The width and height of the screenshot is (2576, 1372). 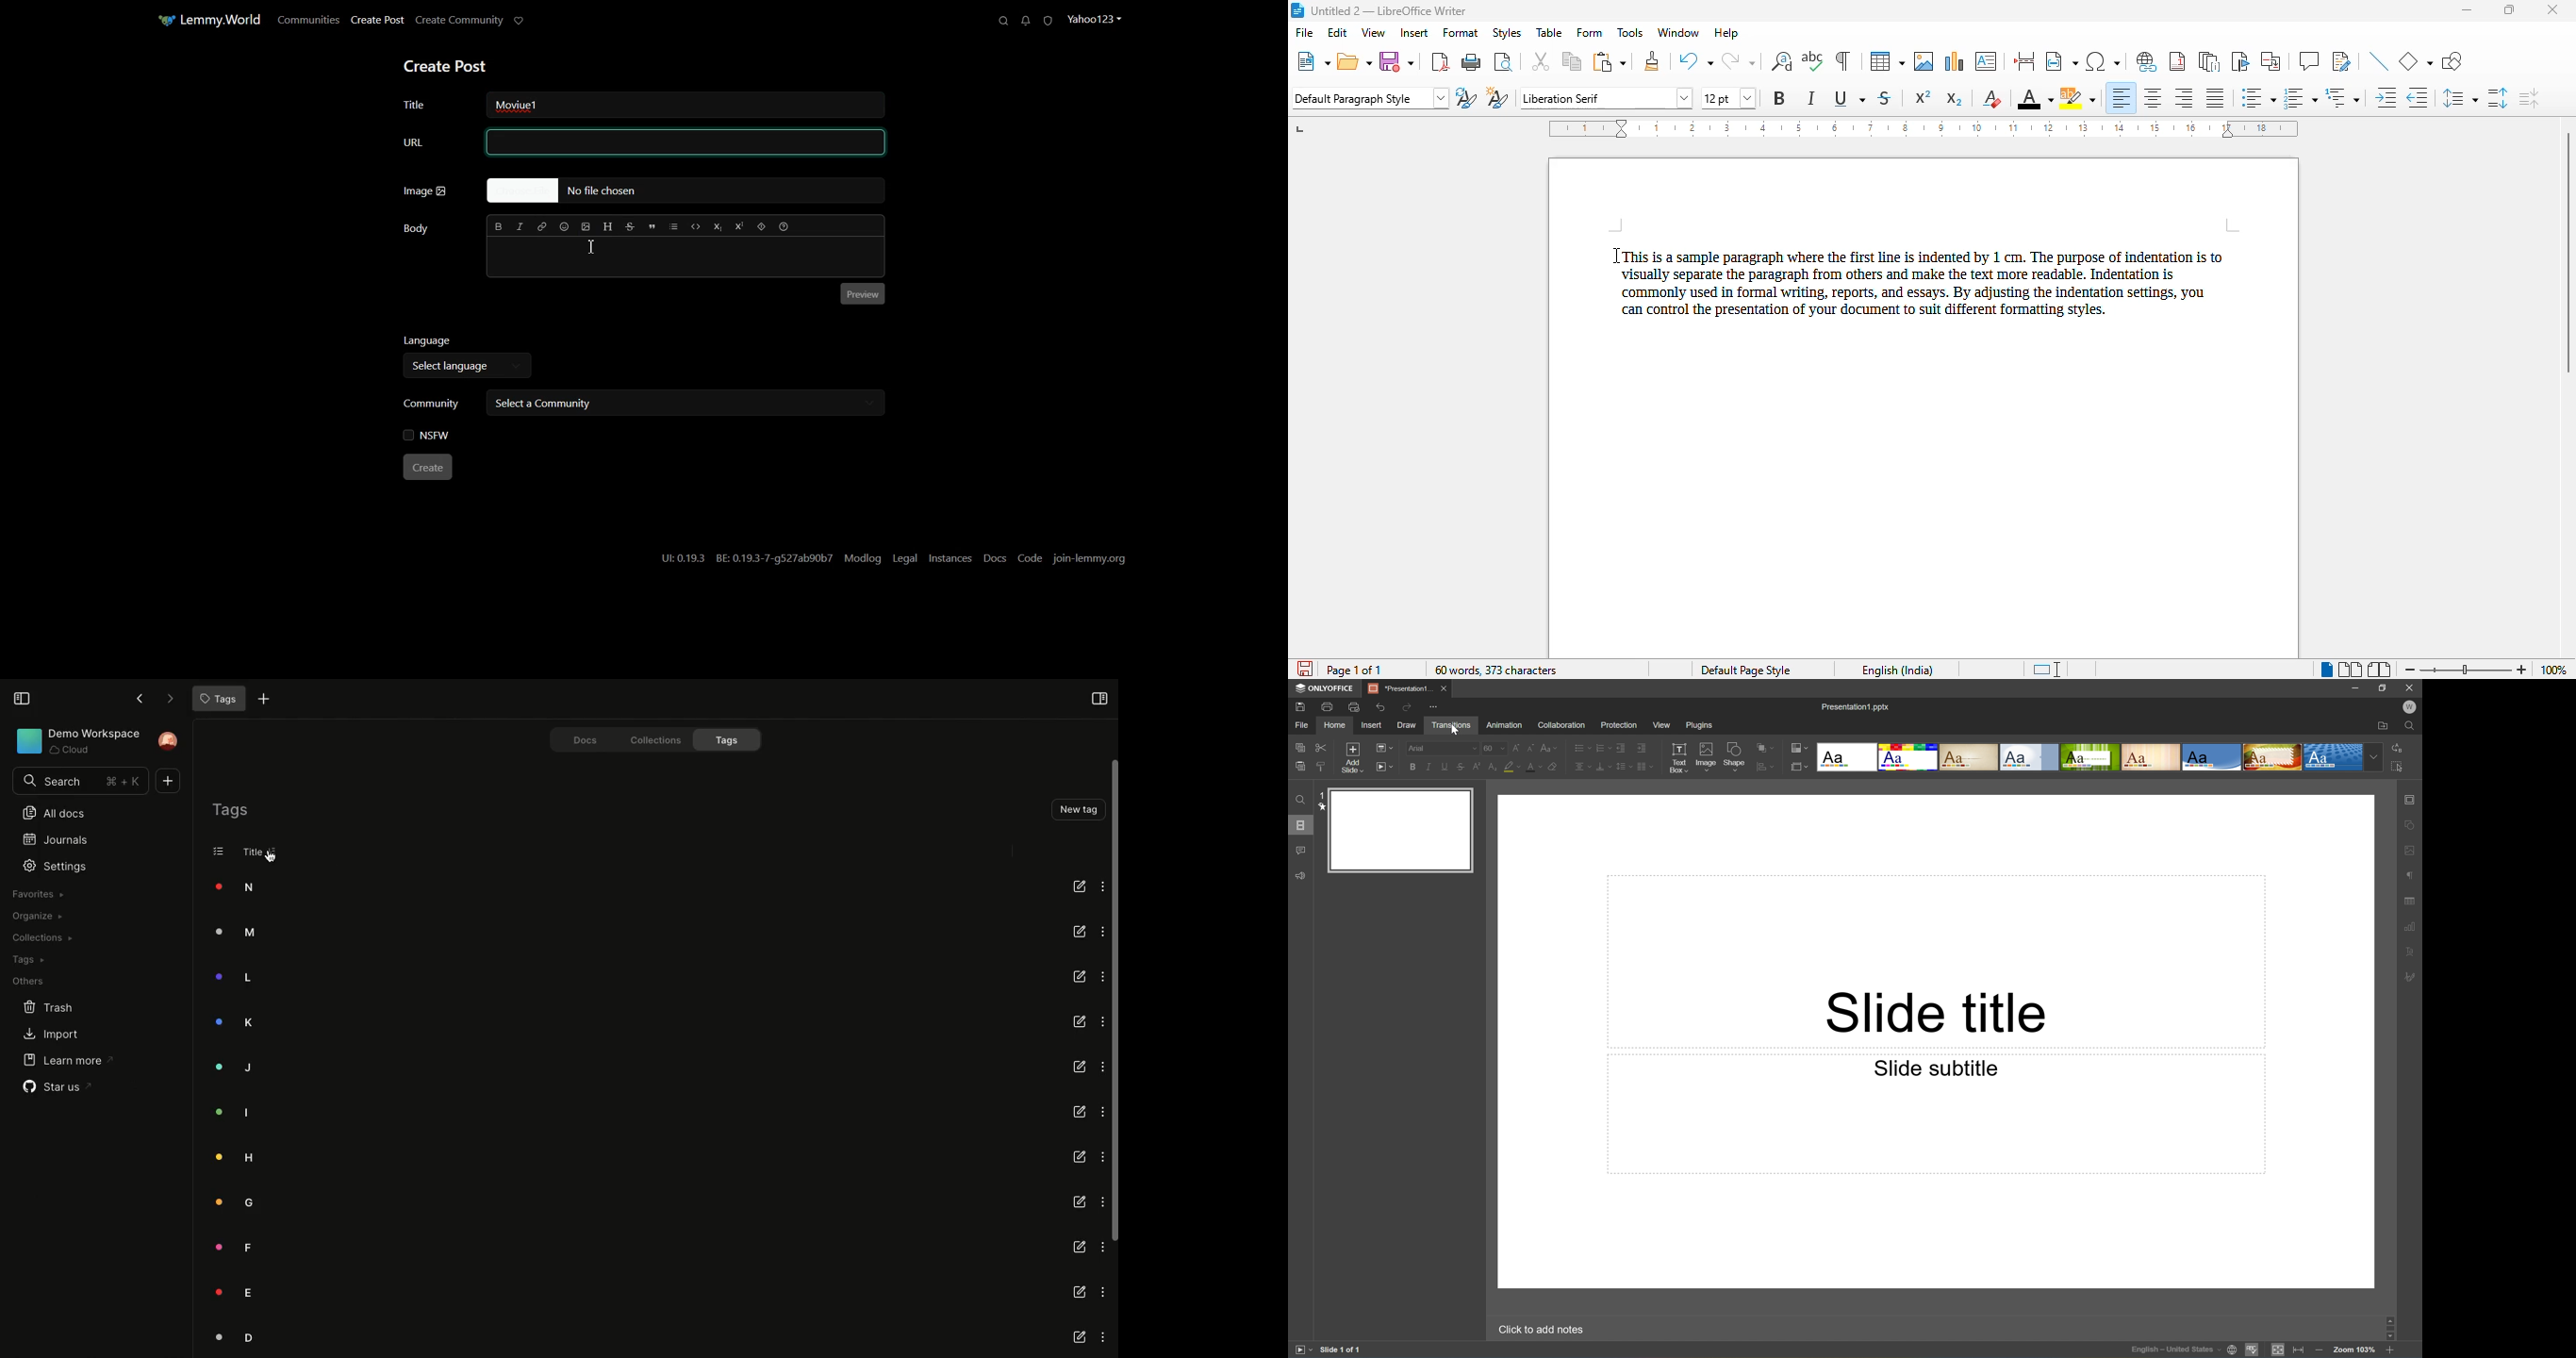 What do you see at coordinates (1313, 61) in the screenshot?
I see `new` at bounding box center [1313, 61].